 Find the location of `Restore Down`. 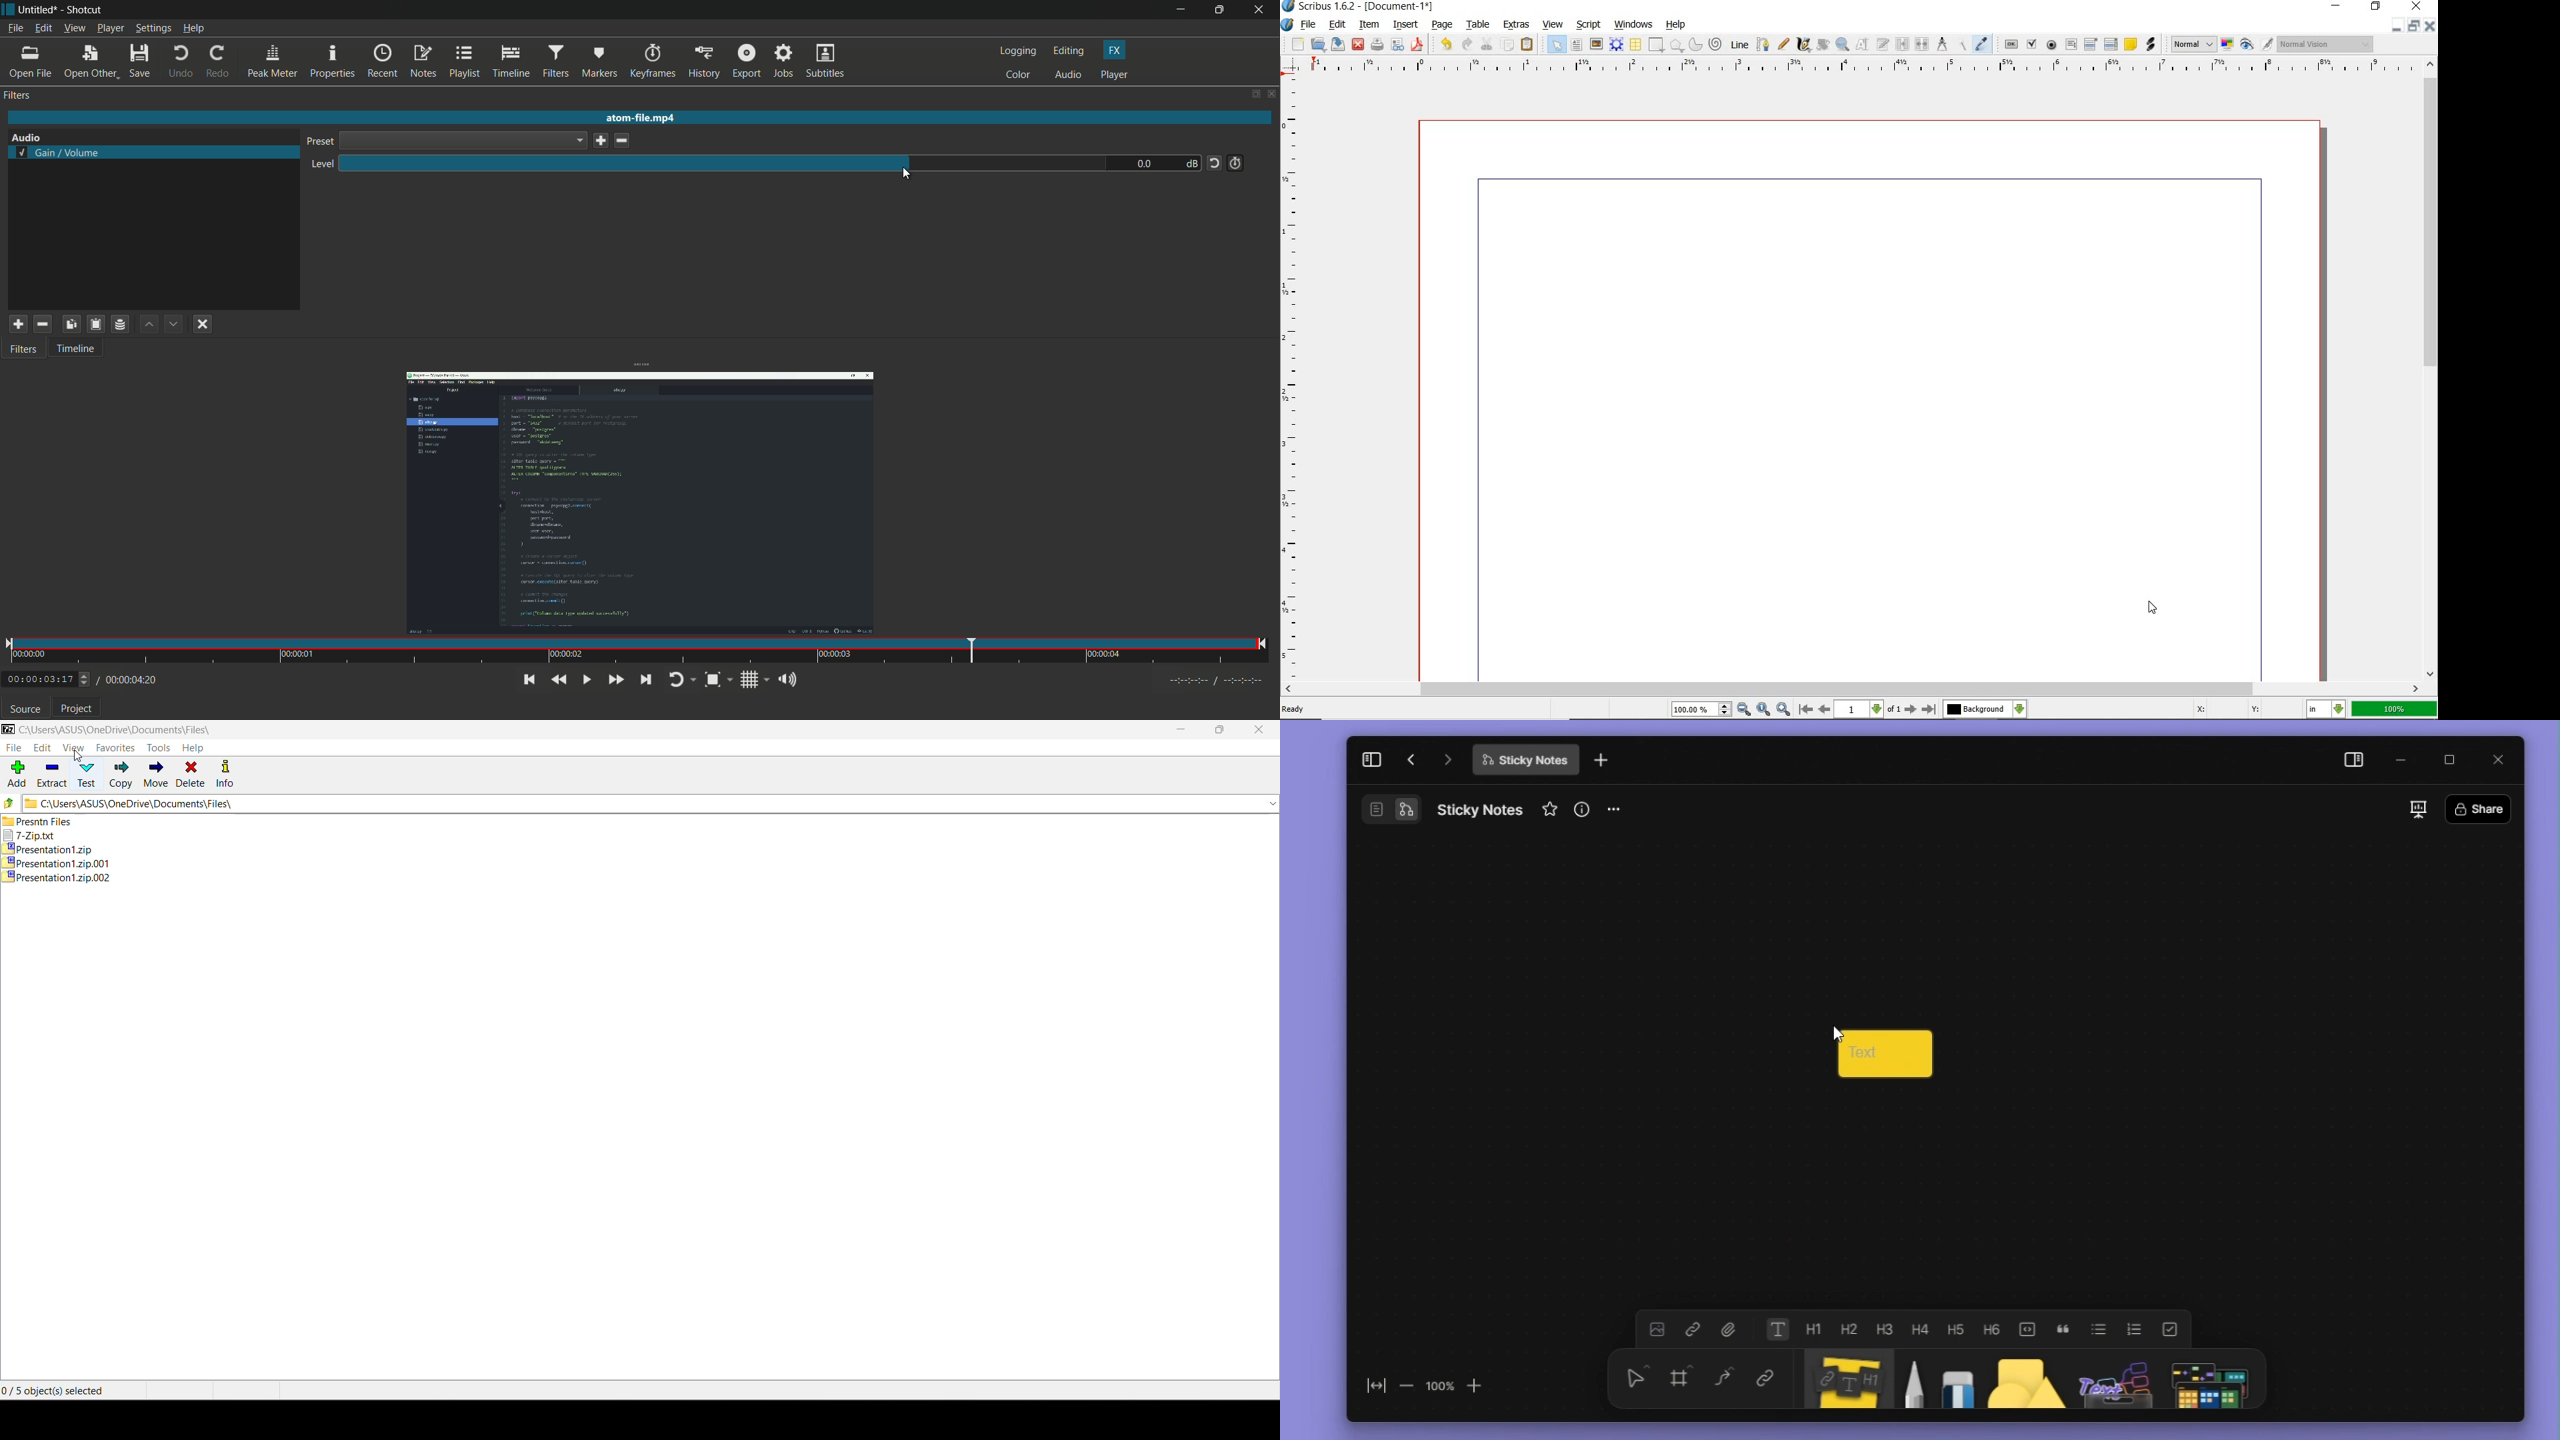

Restore Down is located at coordinates (1221, 730).